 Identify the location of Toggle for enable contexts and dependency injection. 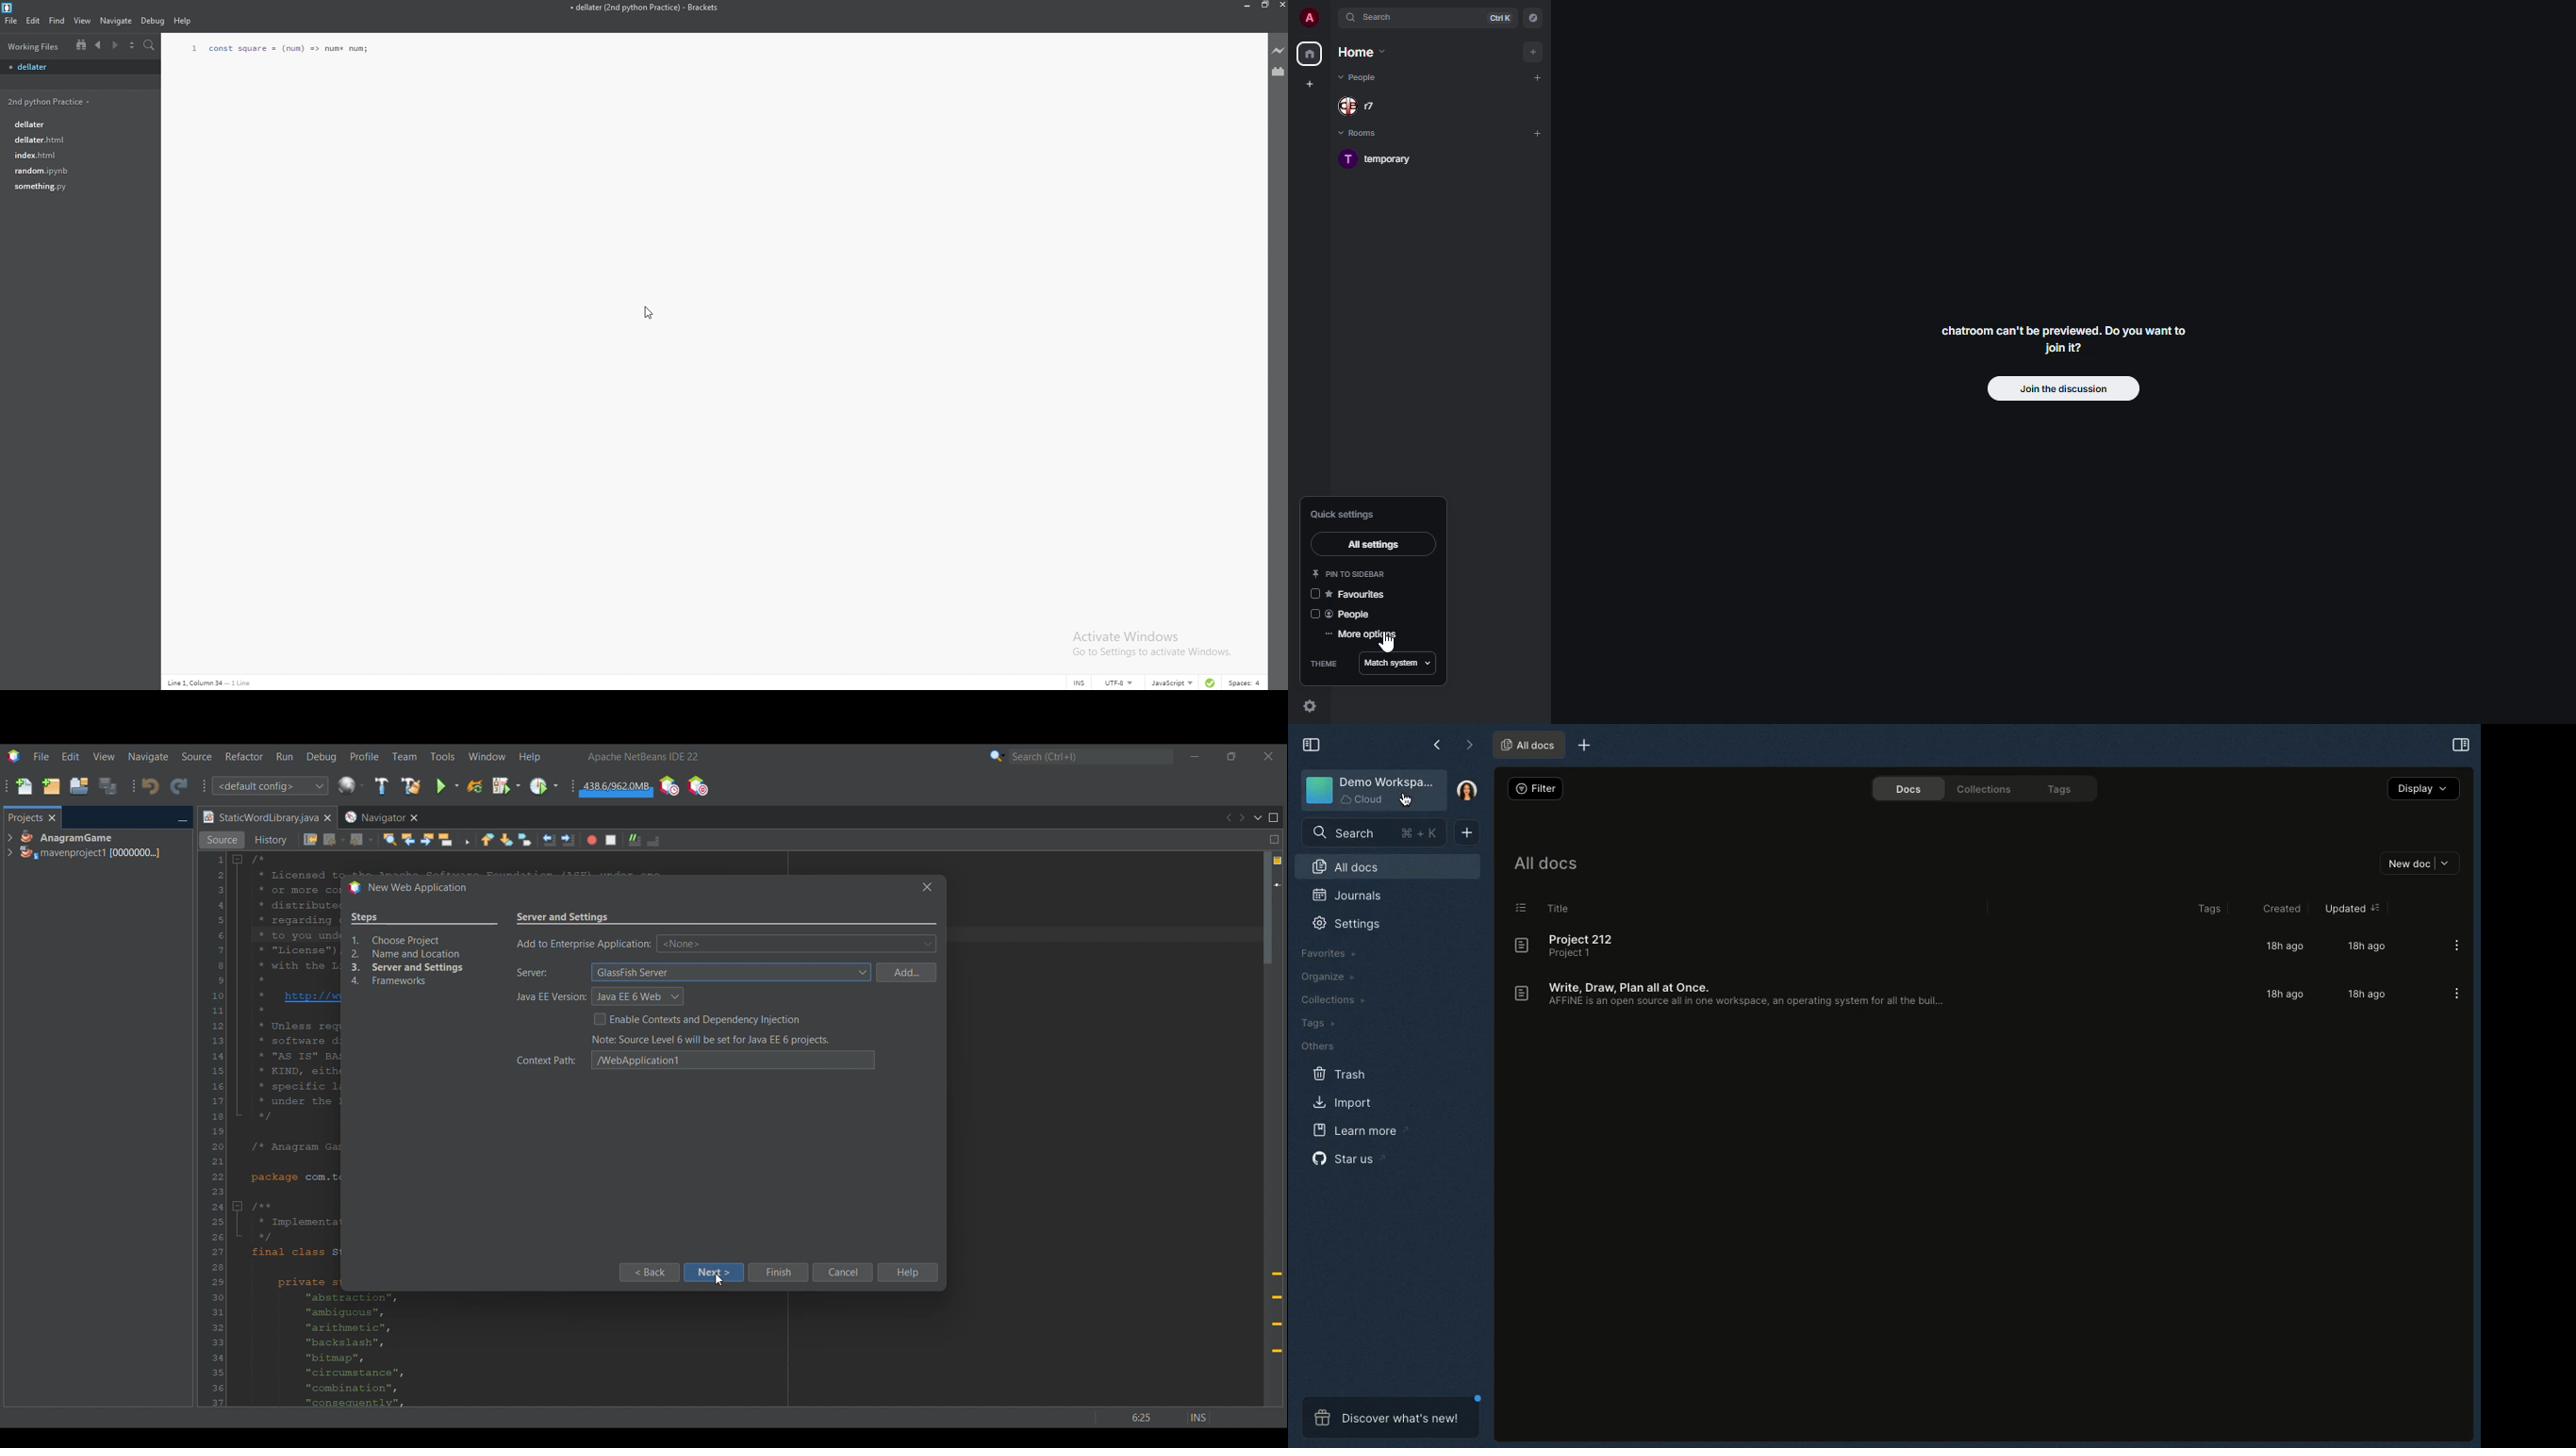
(697, 1019).